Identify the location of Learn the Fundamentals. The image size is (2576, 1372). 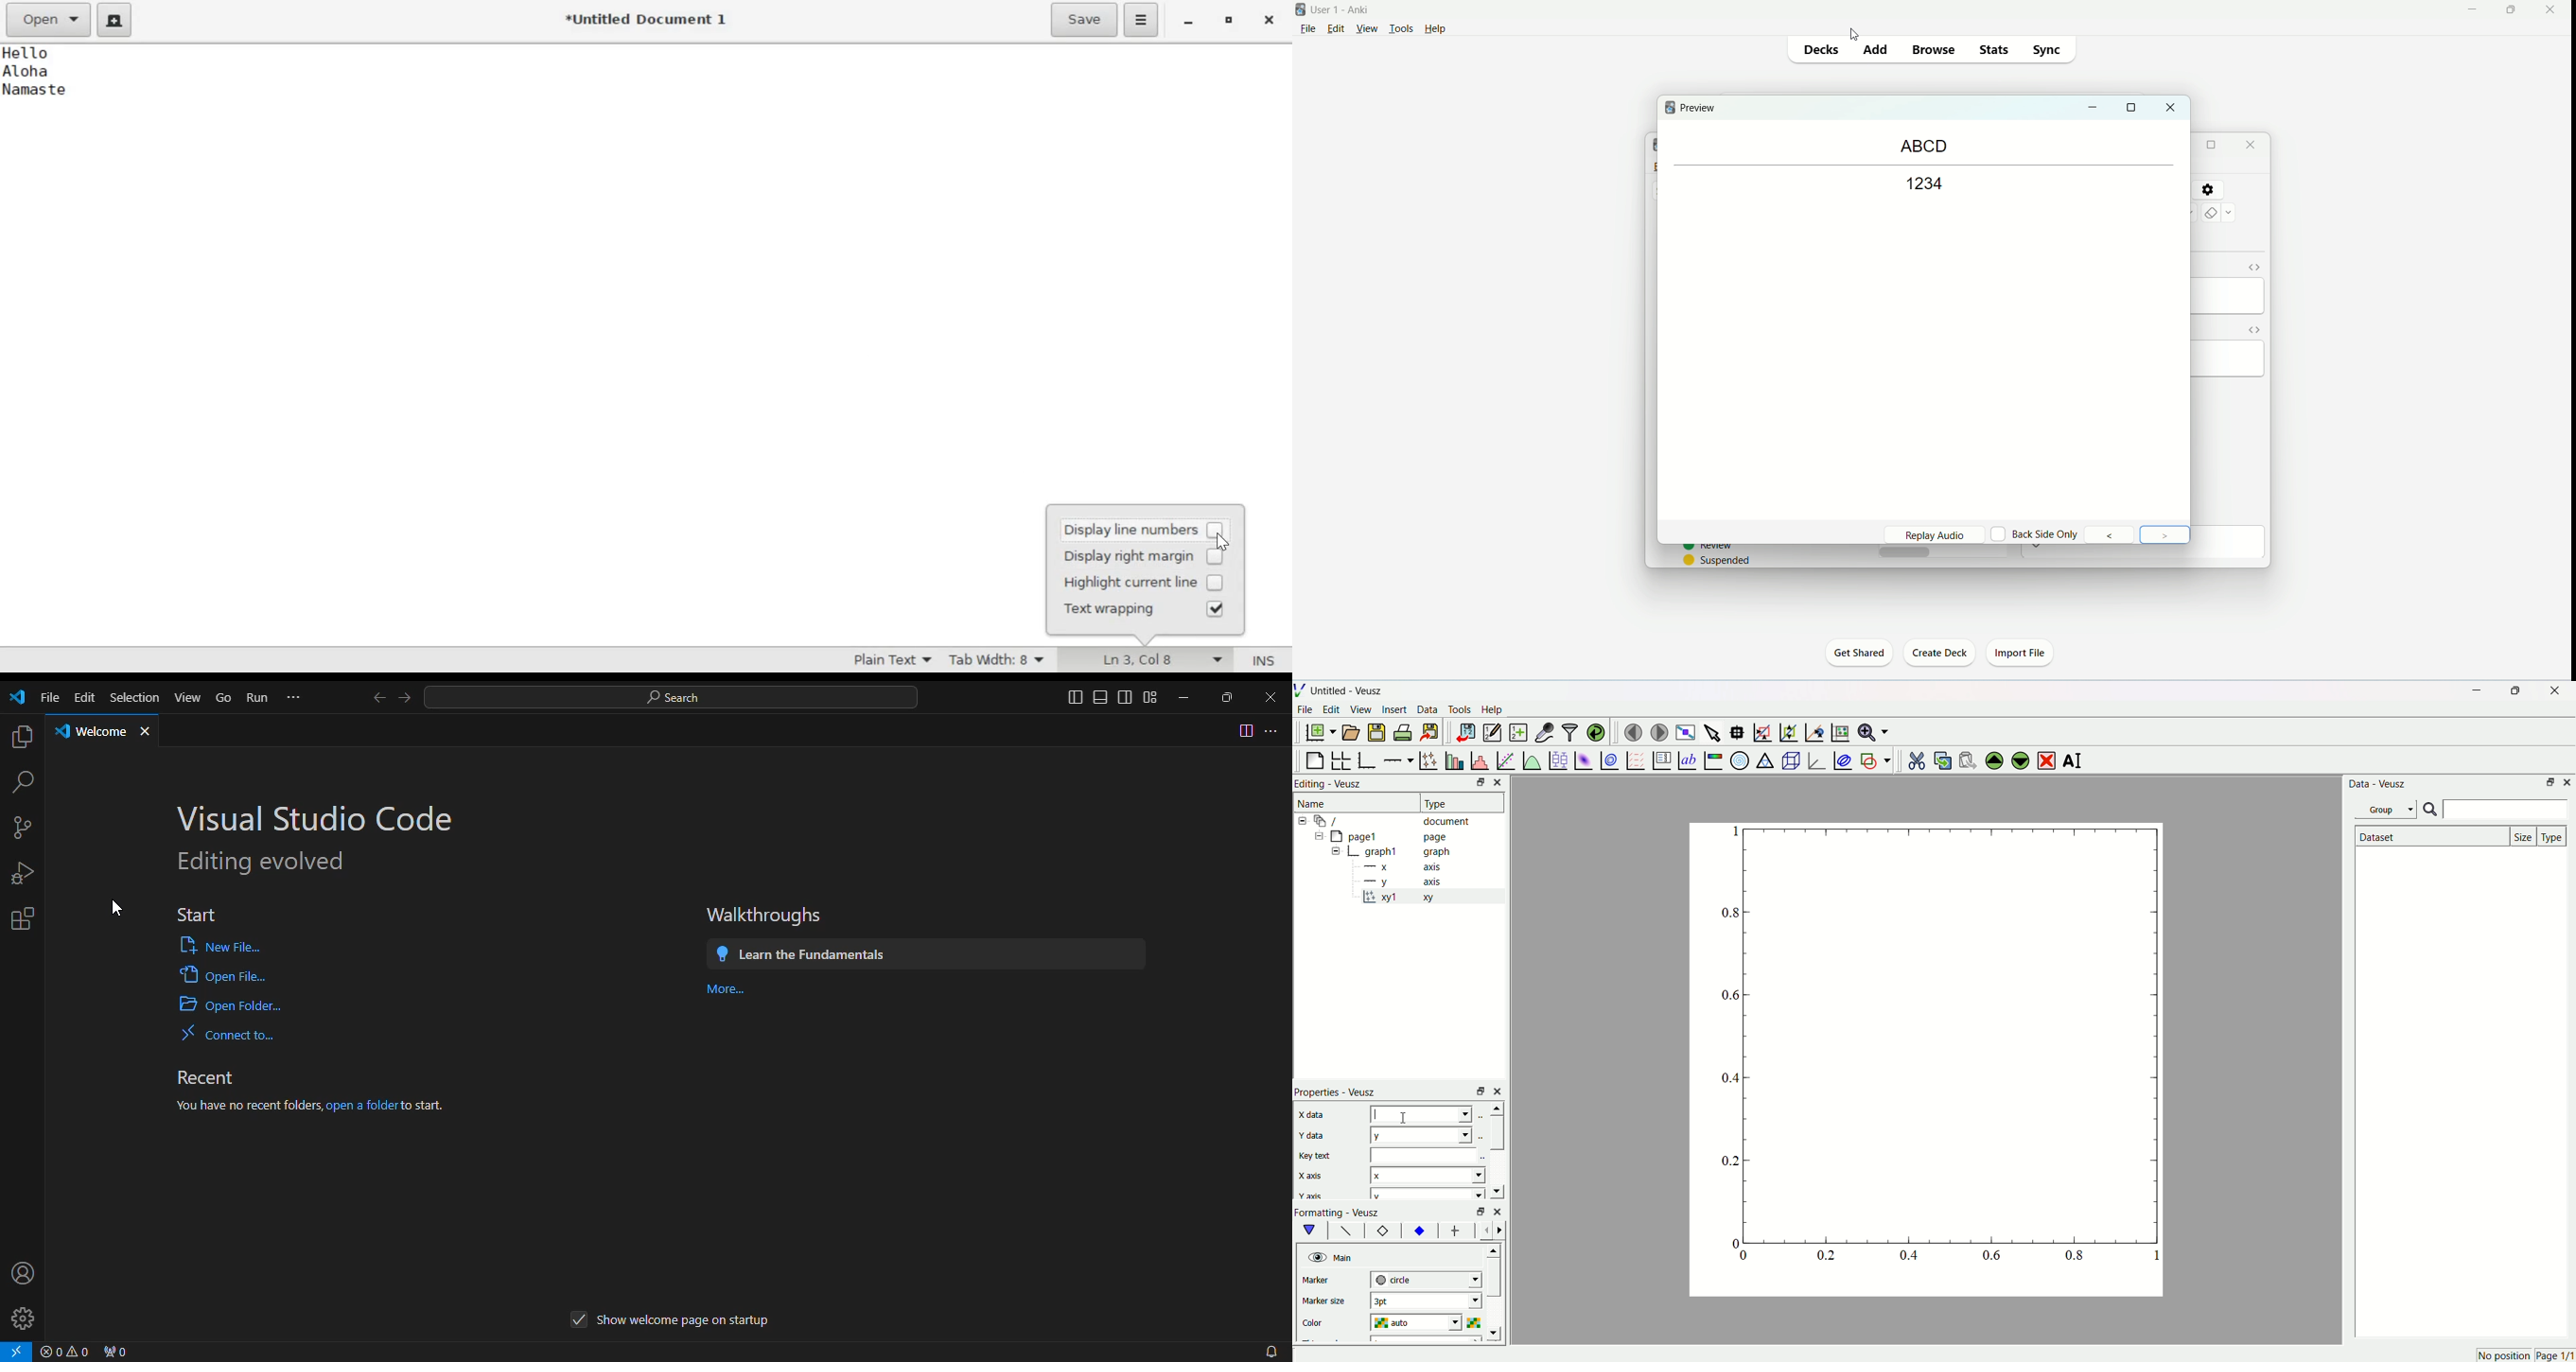
(802, 952).